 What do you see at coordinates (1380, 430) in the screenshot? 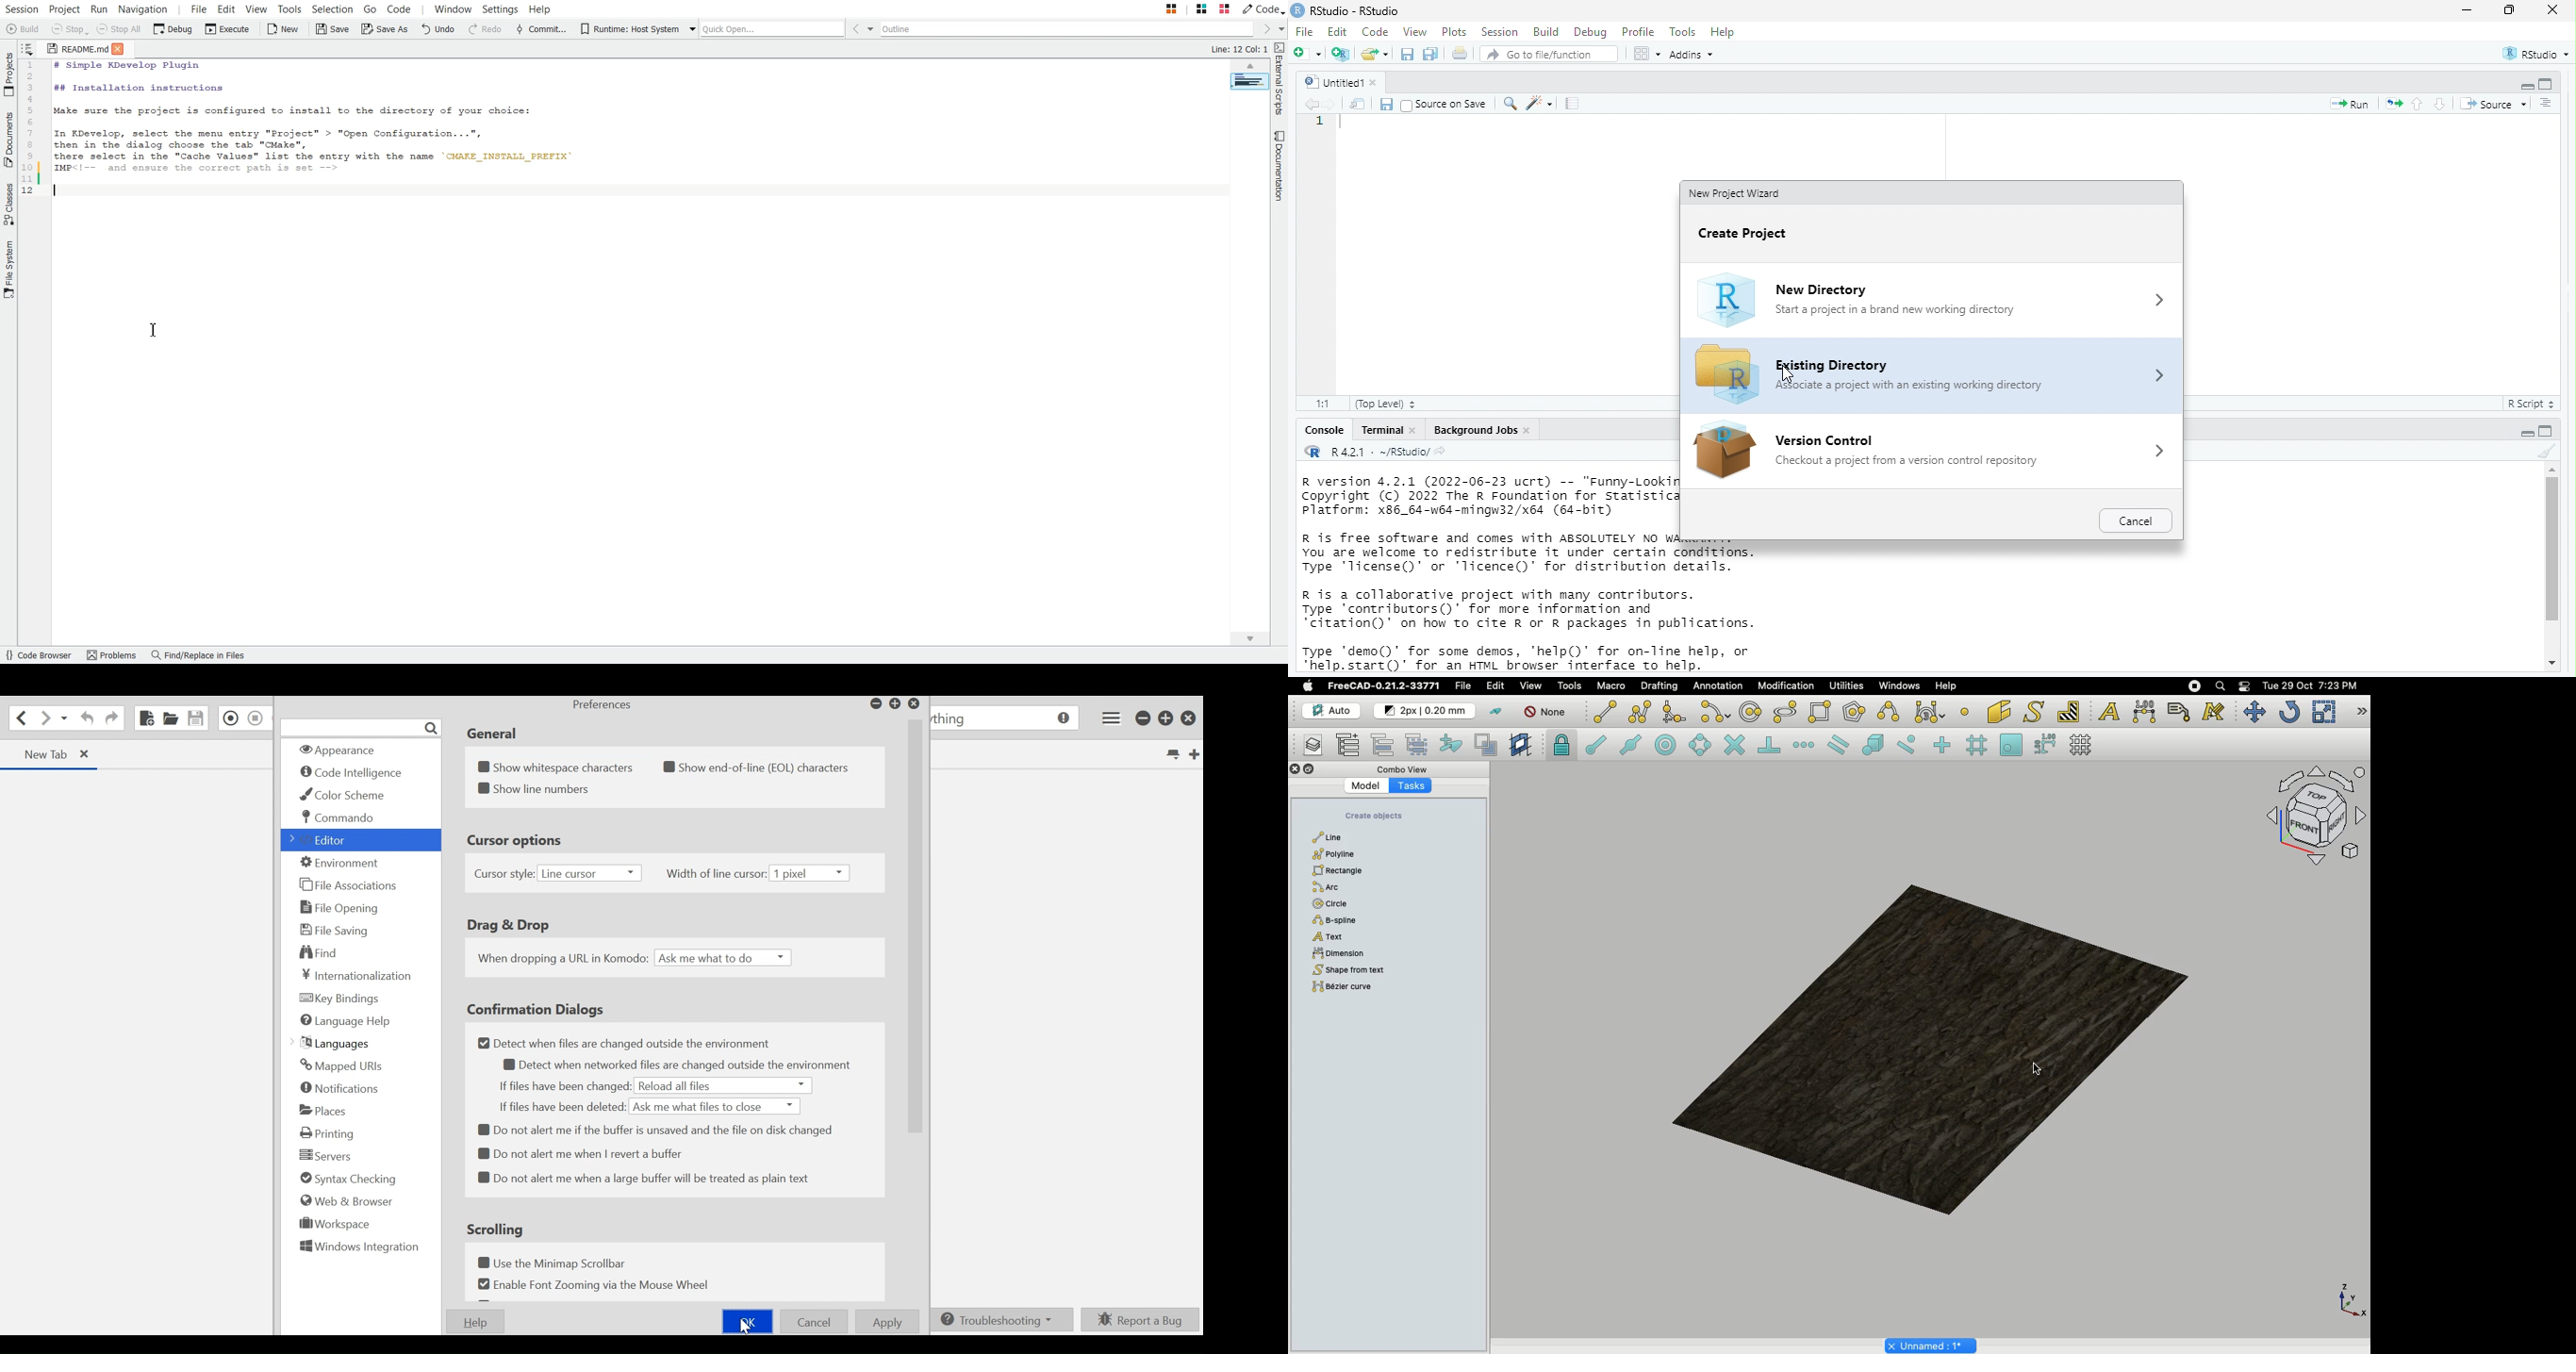
I see `terminal` at bounding box center [1380, 430].